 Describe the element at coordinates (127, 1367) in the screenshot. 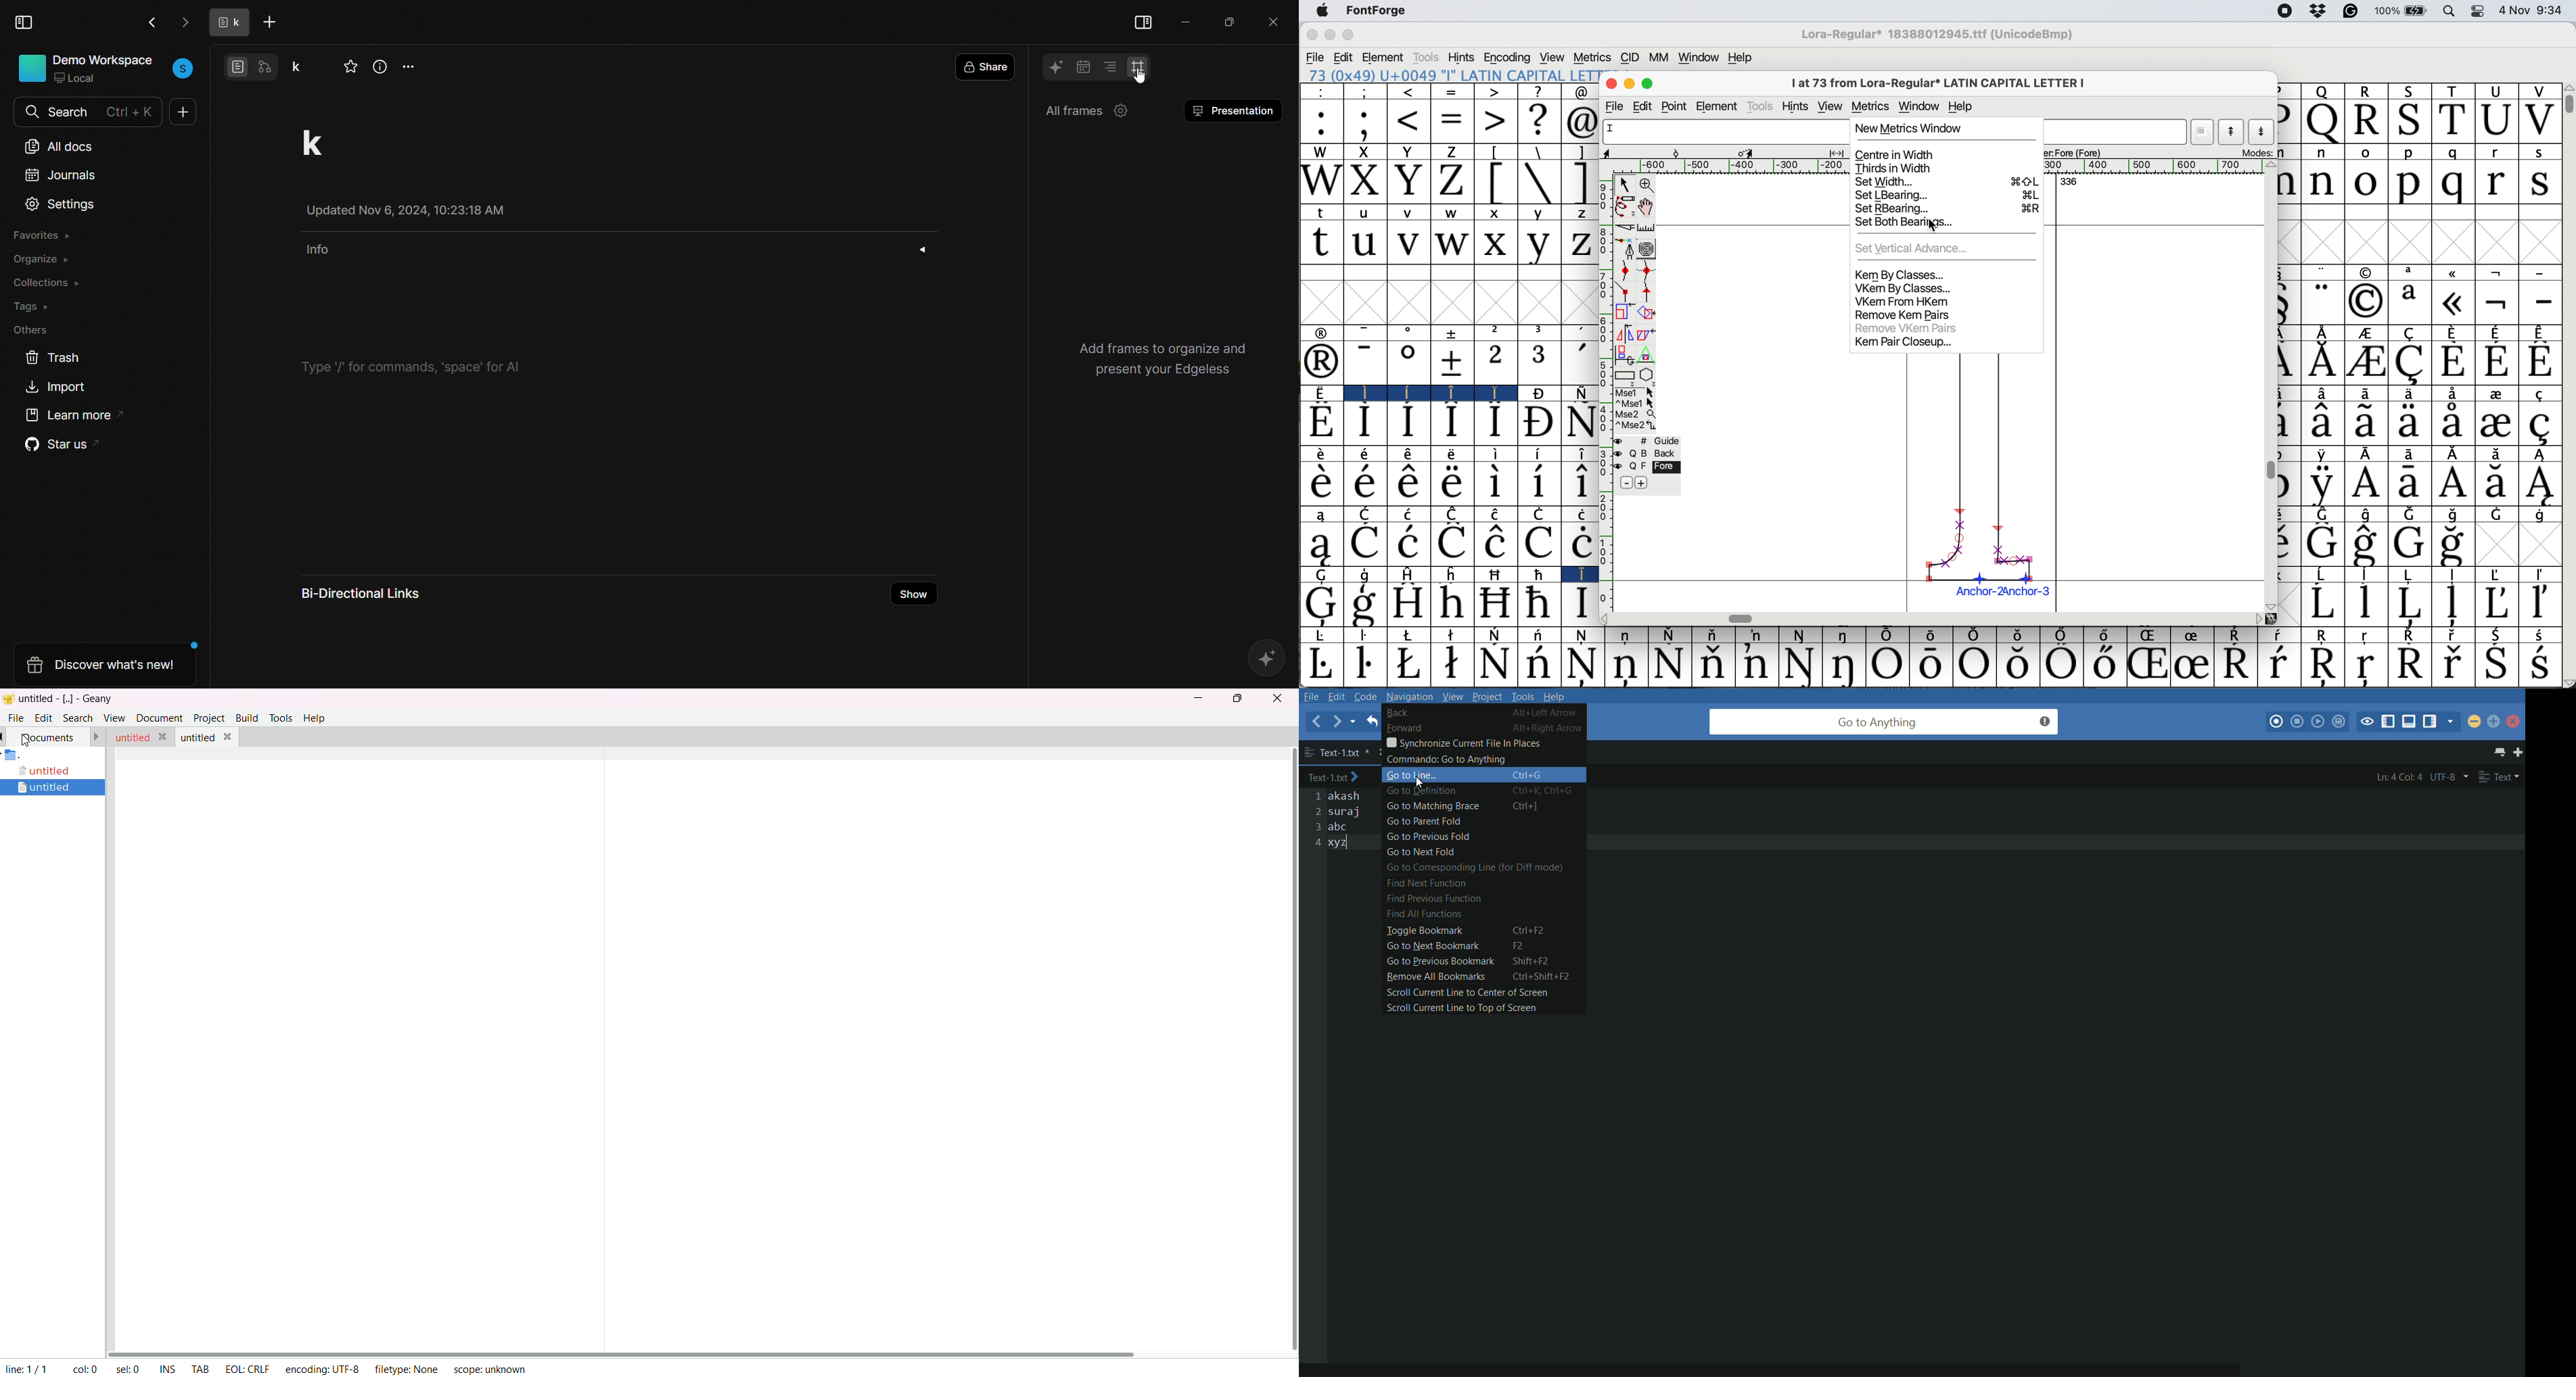

I see `sel: 0` at that location.